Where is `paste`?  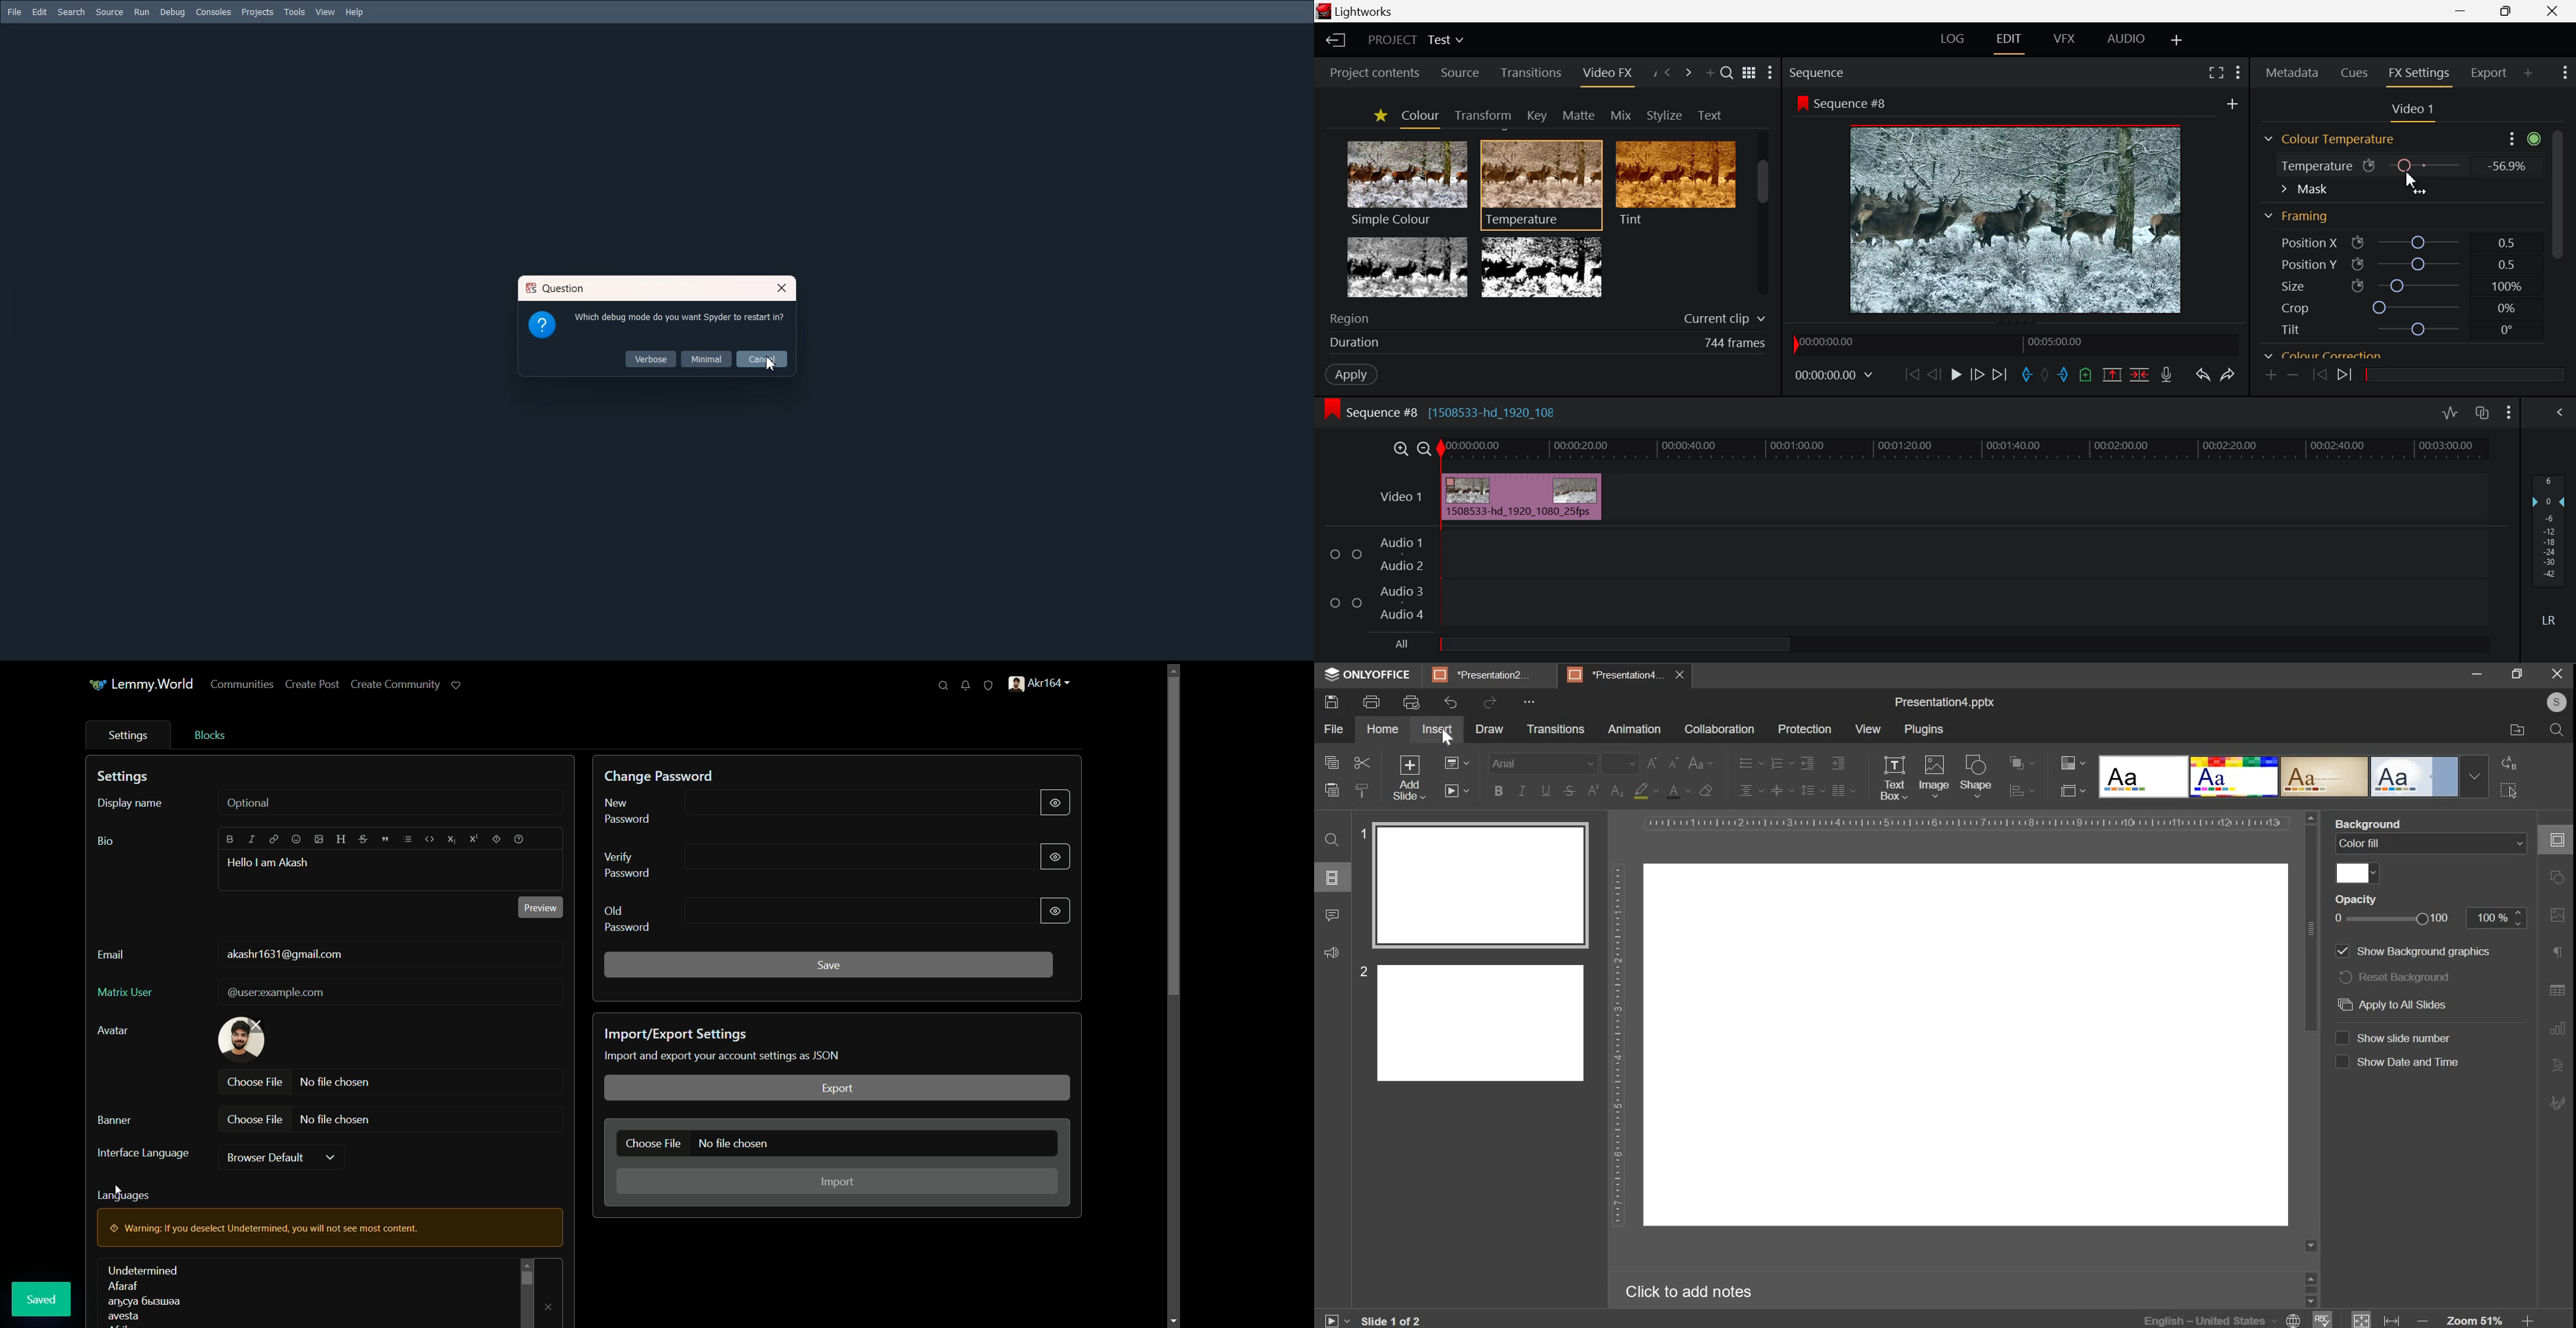
paste is located at coordinates (1331, 789).